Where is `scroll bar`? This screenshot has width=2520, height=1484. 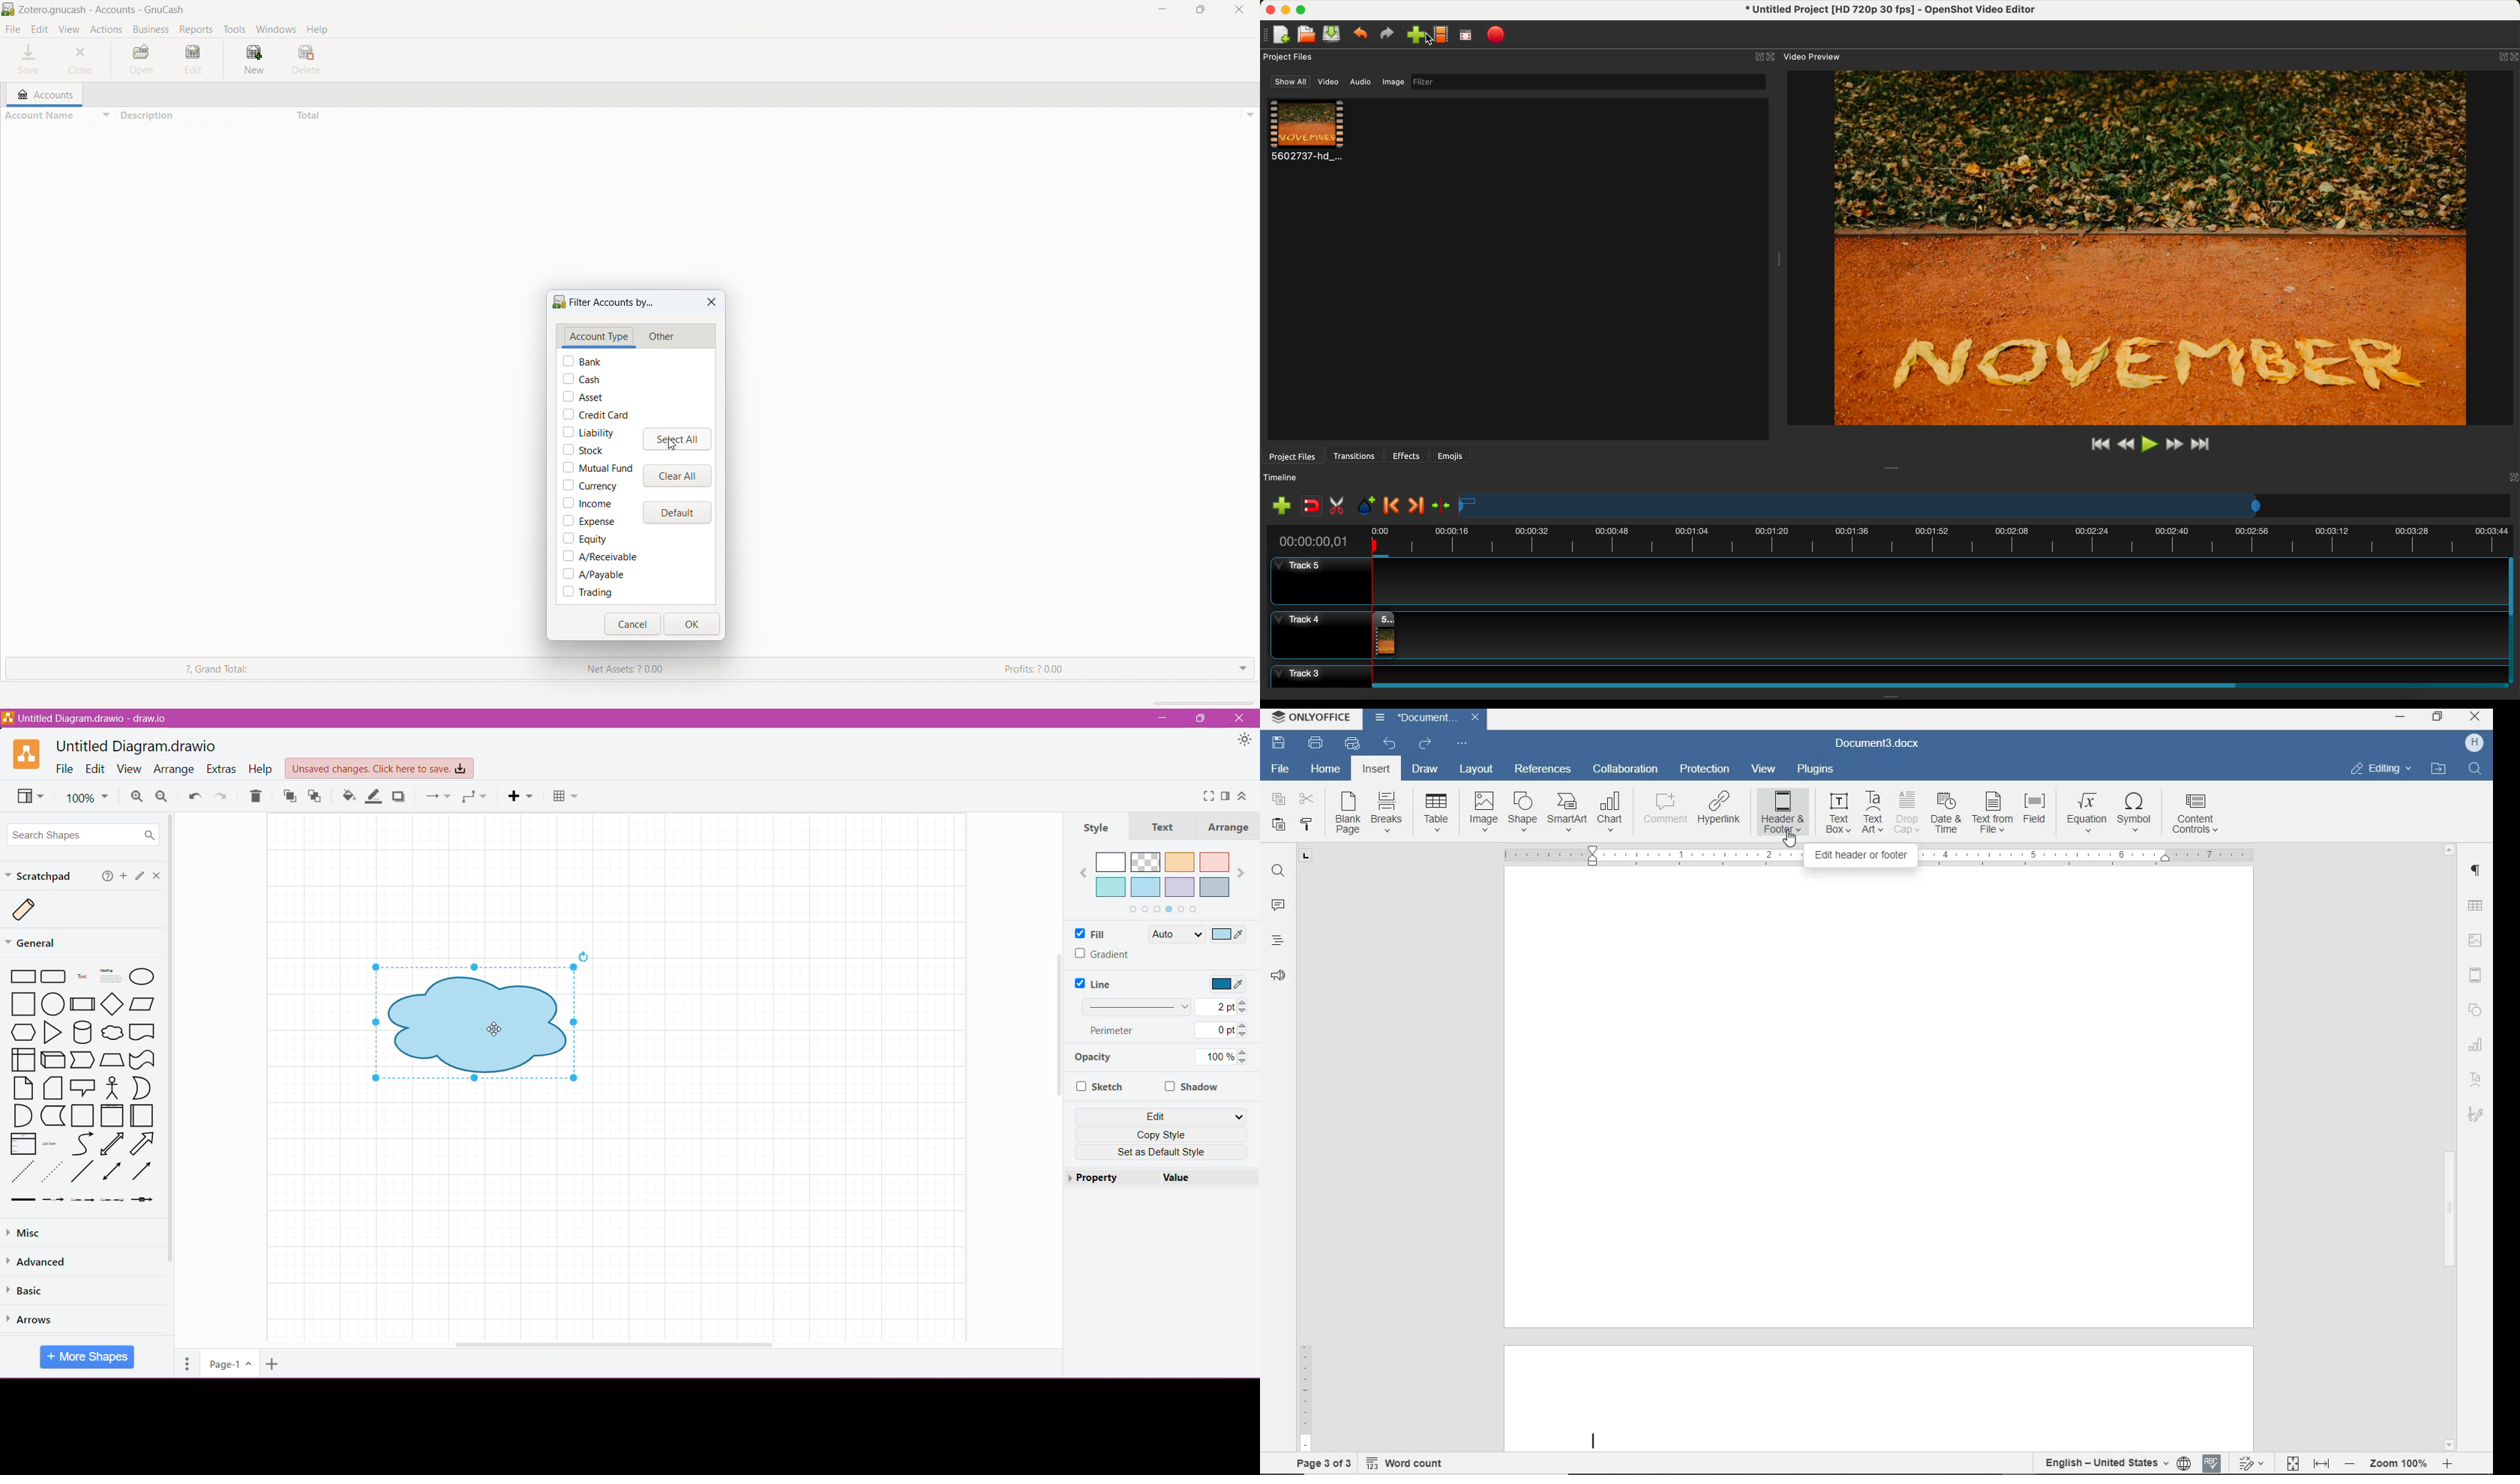 scroll bar is located at coordinates (2512, 620).